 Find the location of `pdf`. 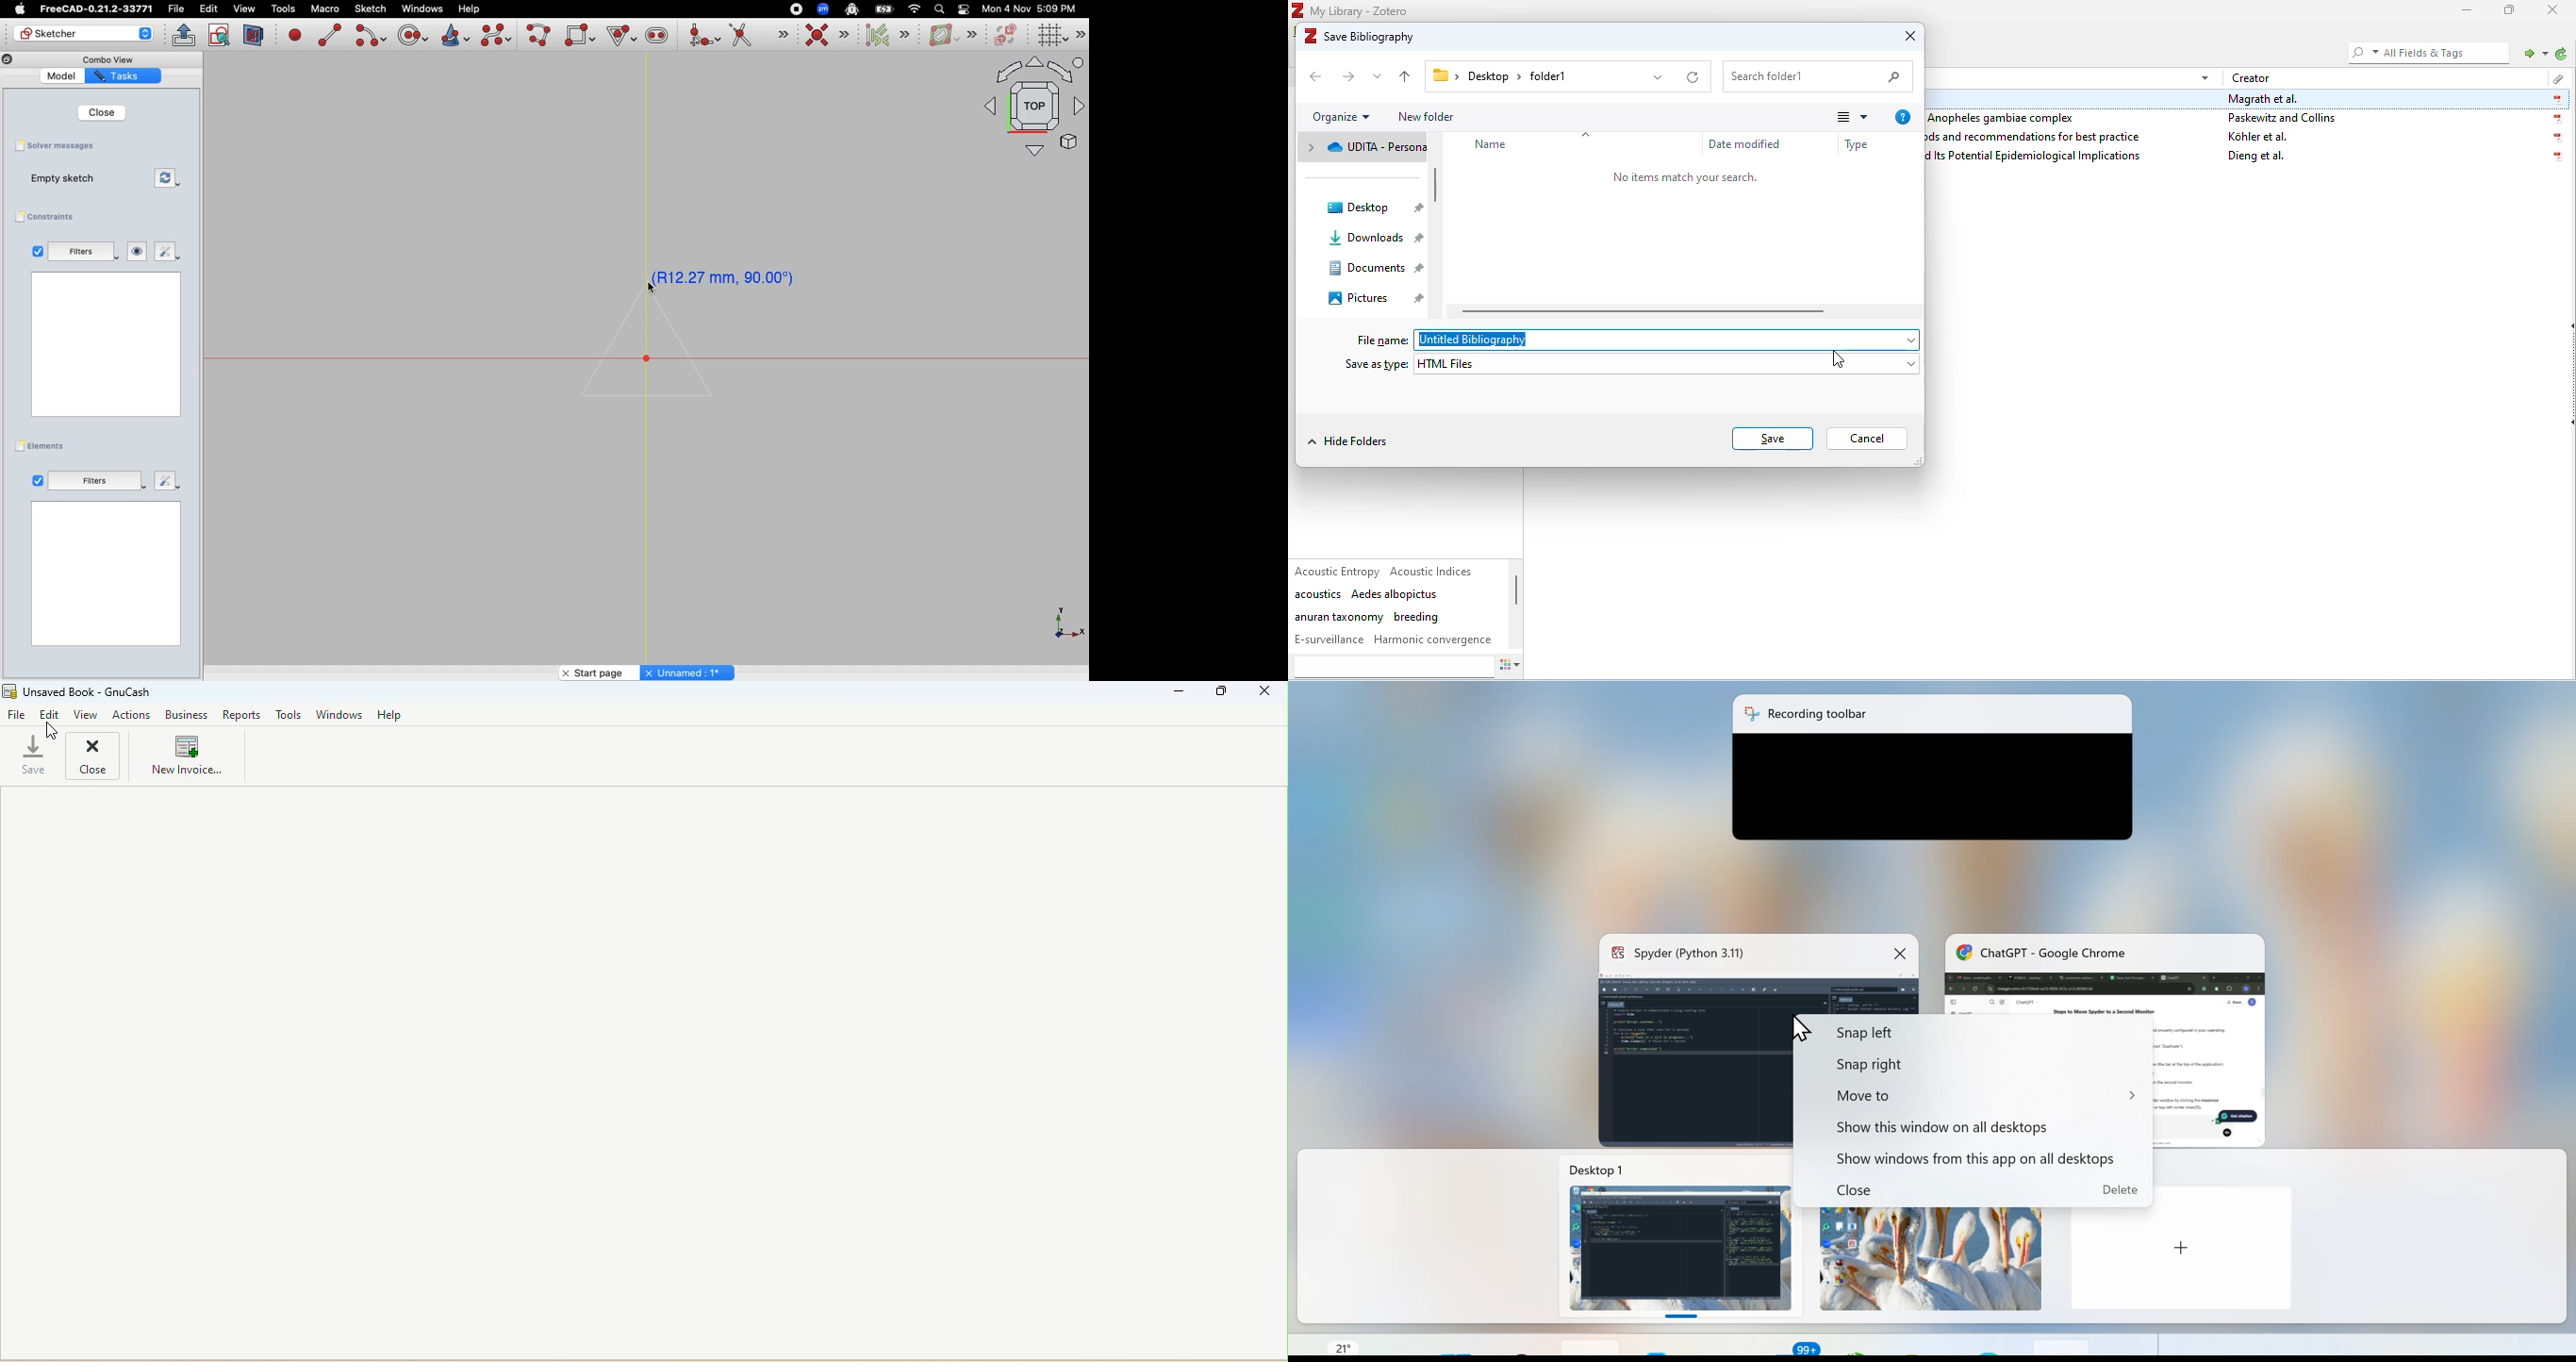

pdf is located at coordinates (2556, 119).